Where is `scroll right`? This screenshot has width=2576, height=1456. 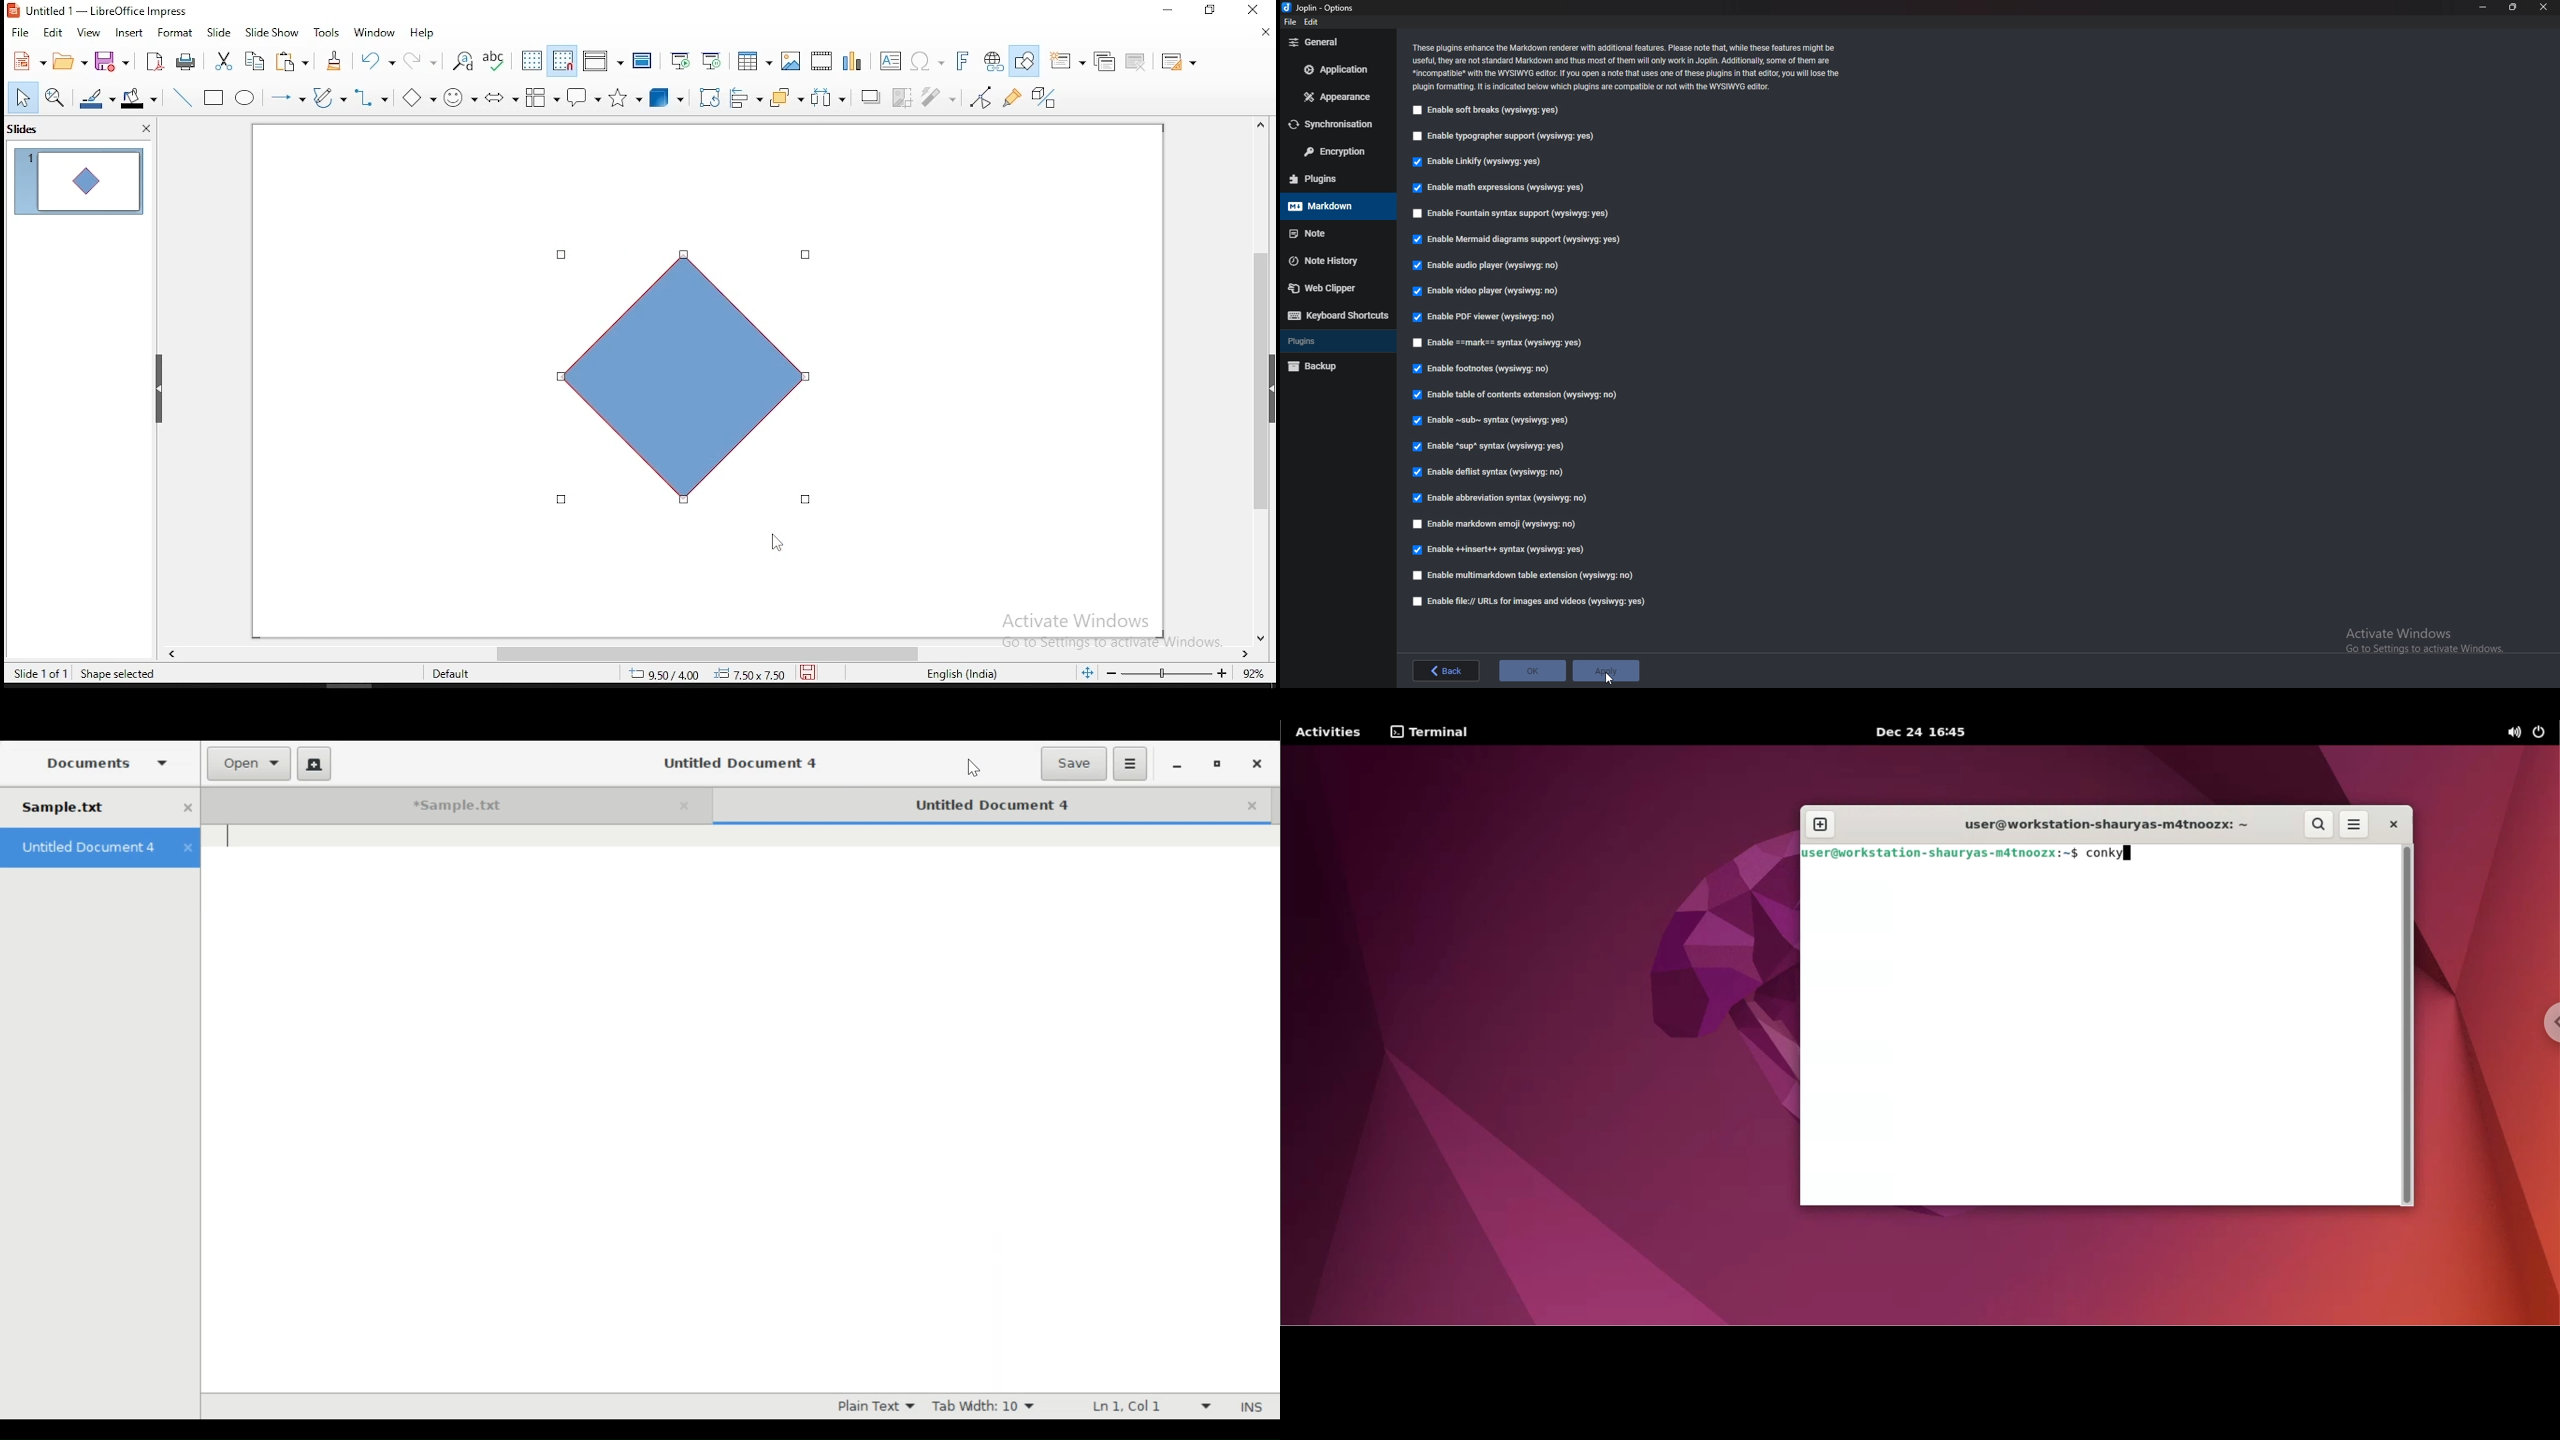 scroll right is located at coordinates (1249, 651).